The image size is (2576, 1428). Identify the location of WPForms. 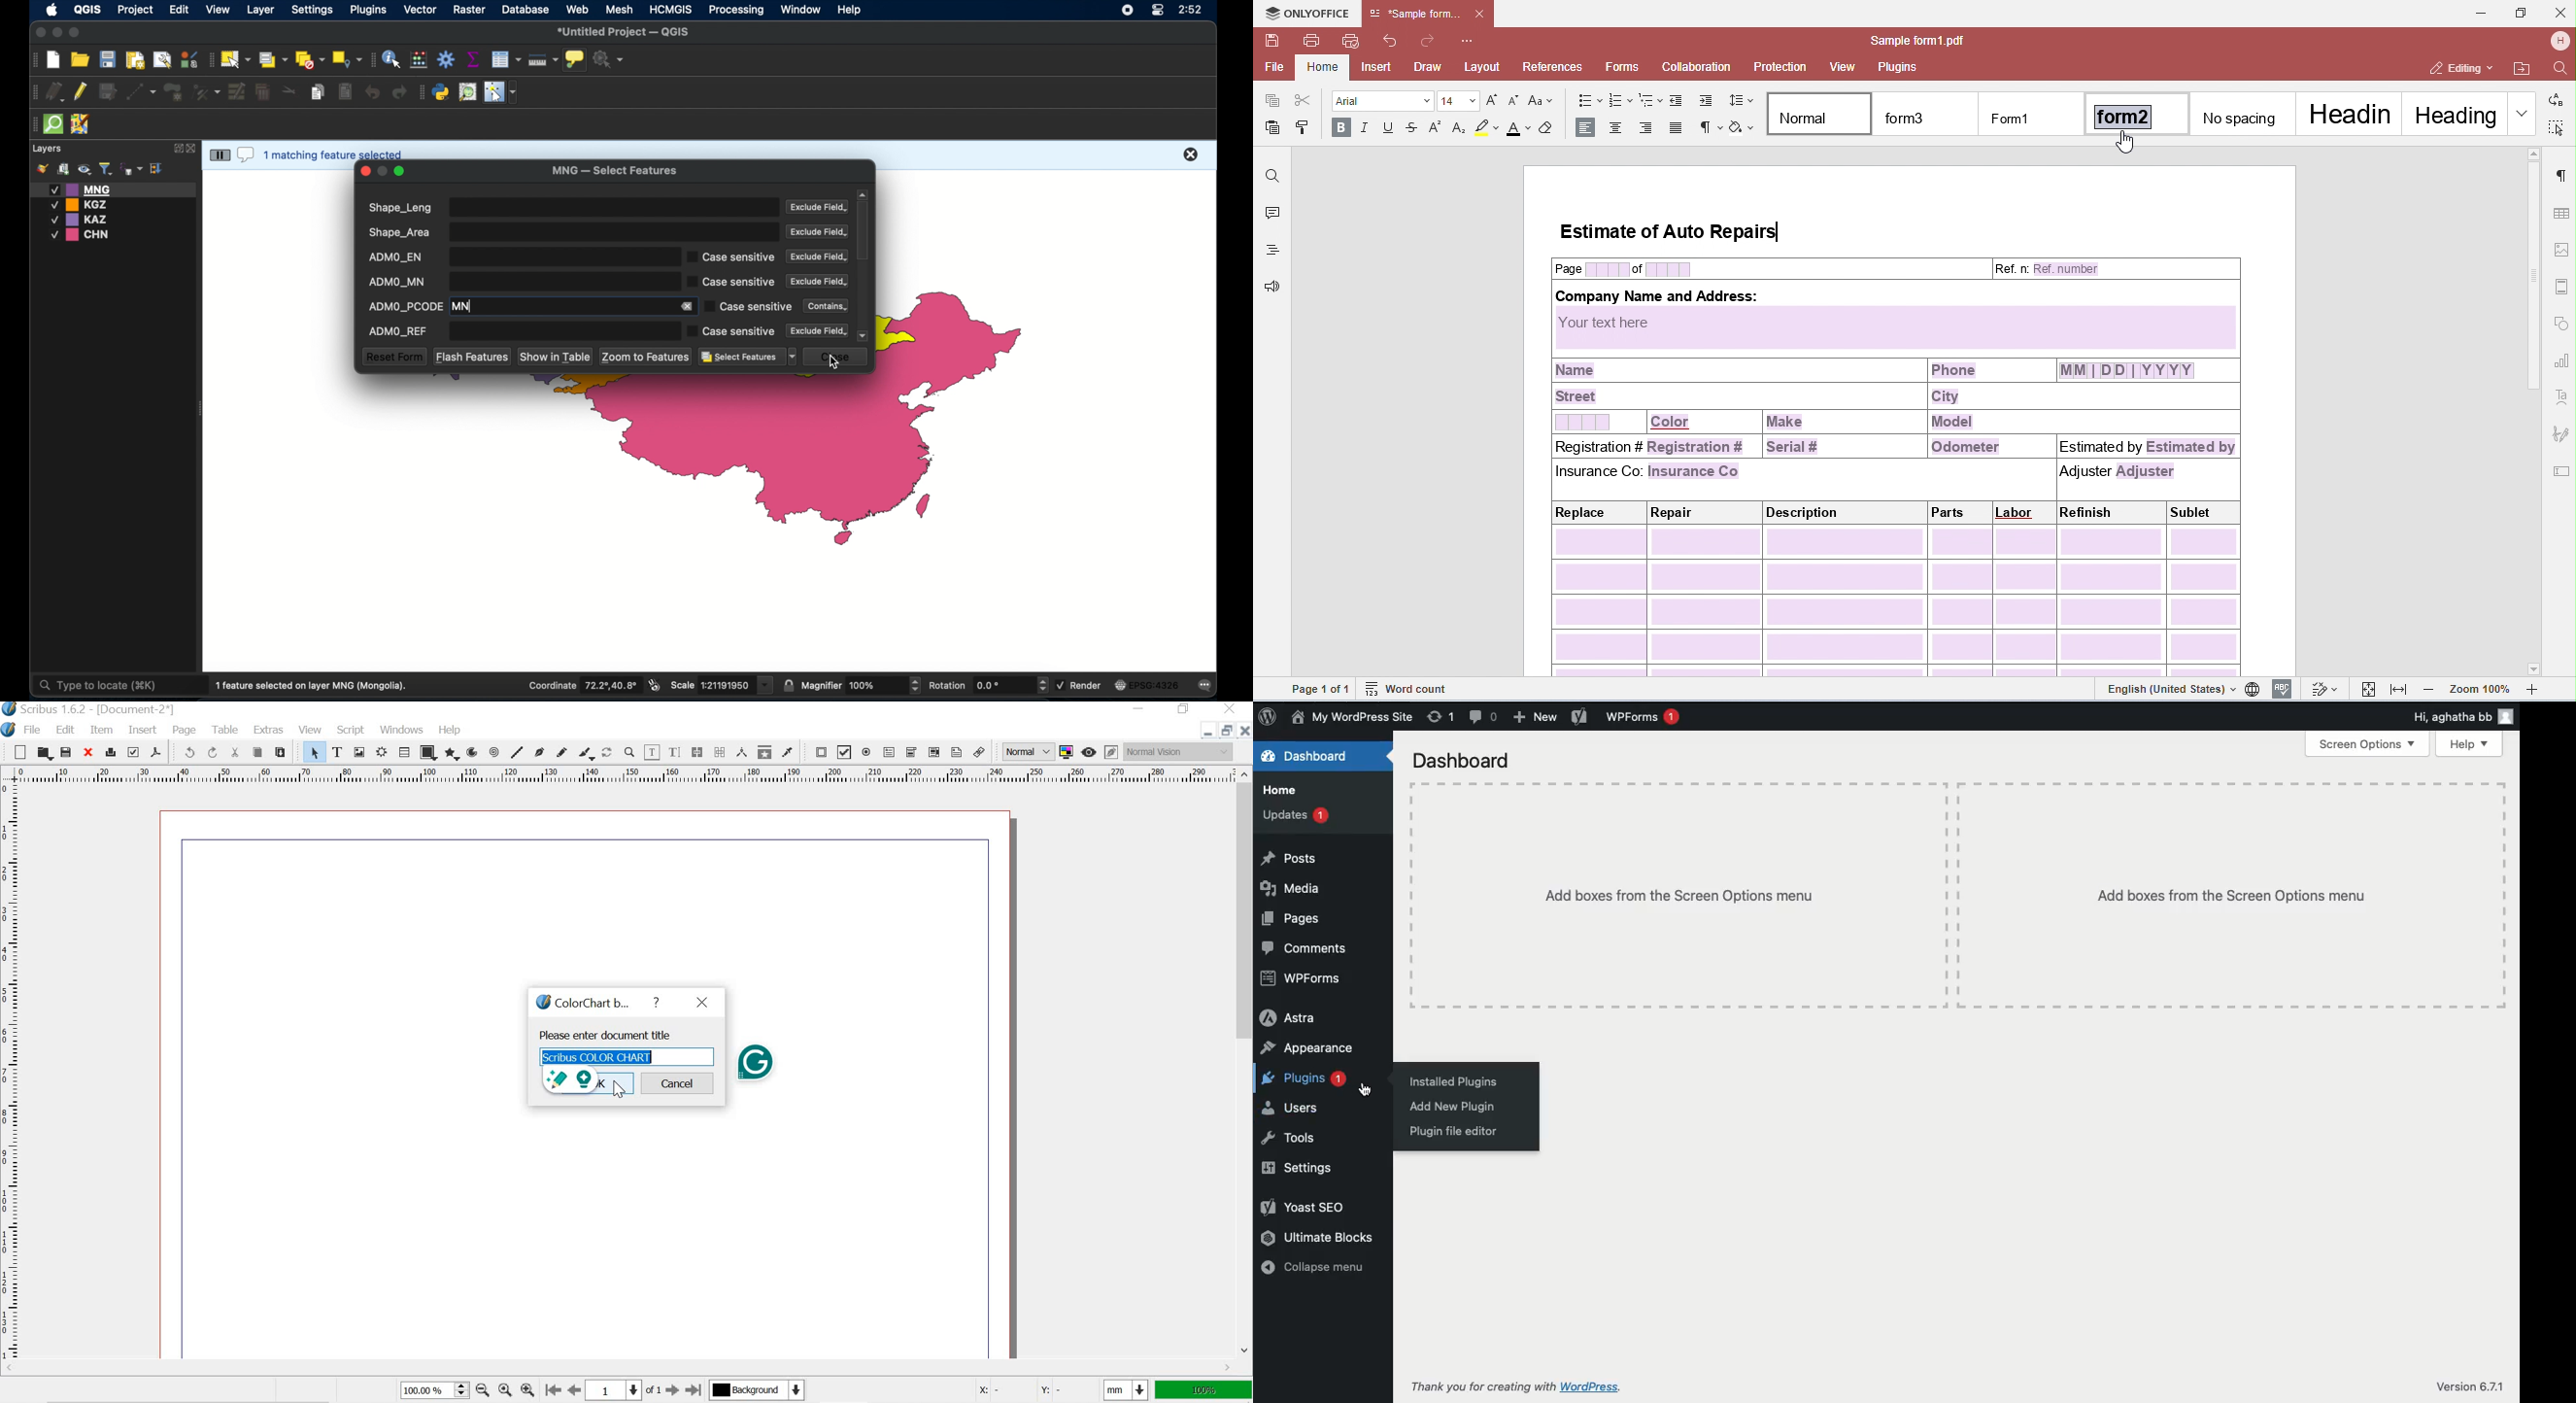
(1643, 717).